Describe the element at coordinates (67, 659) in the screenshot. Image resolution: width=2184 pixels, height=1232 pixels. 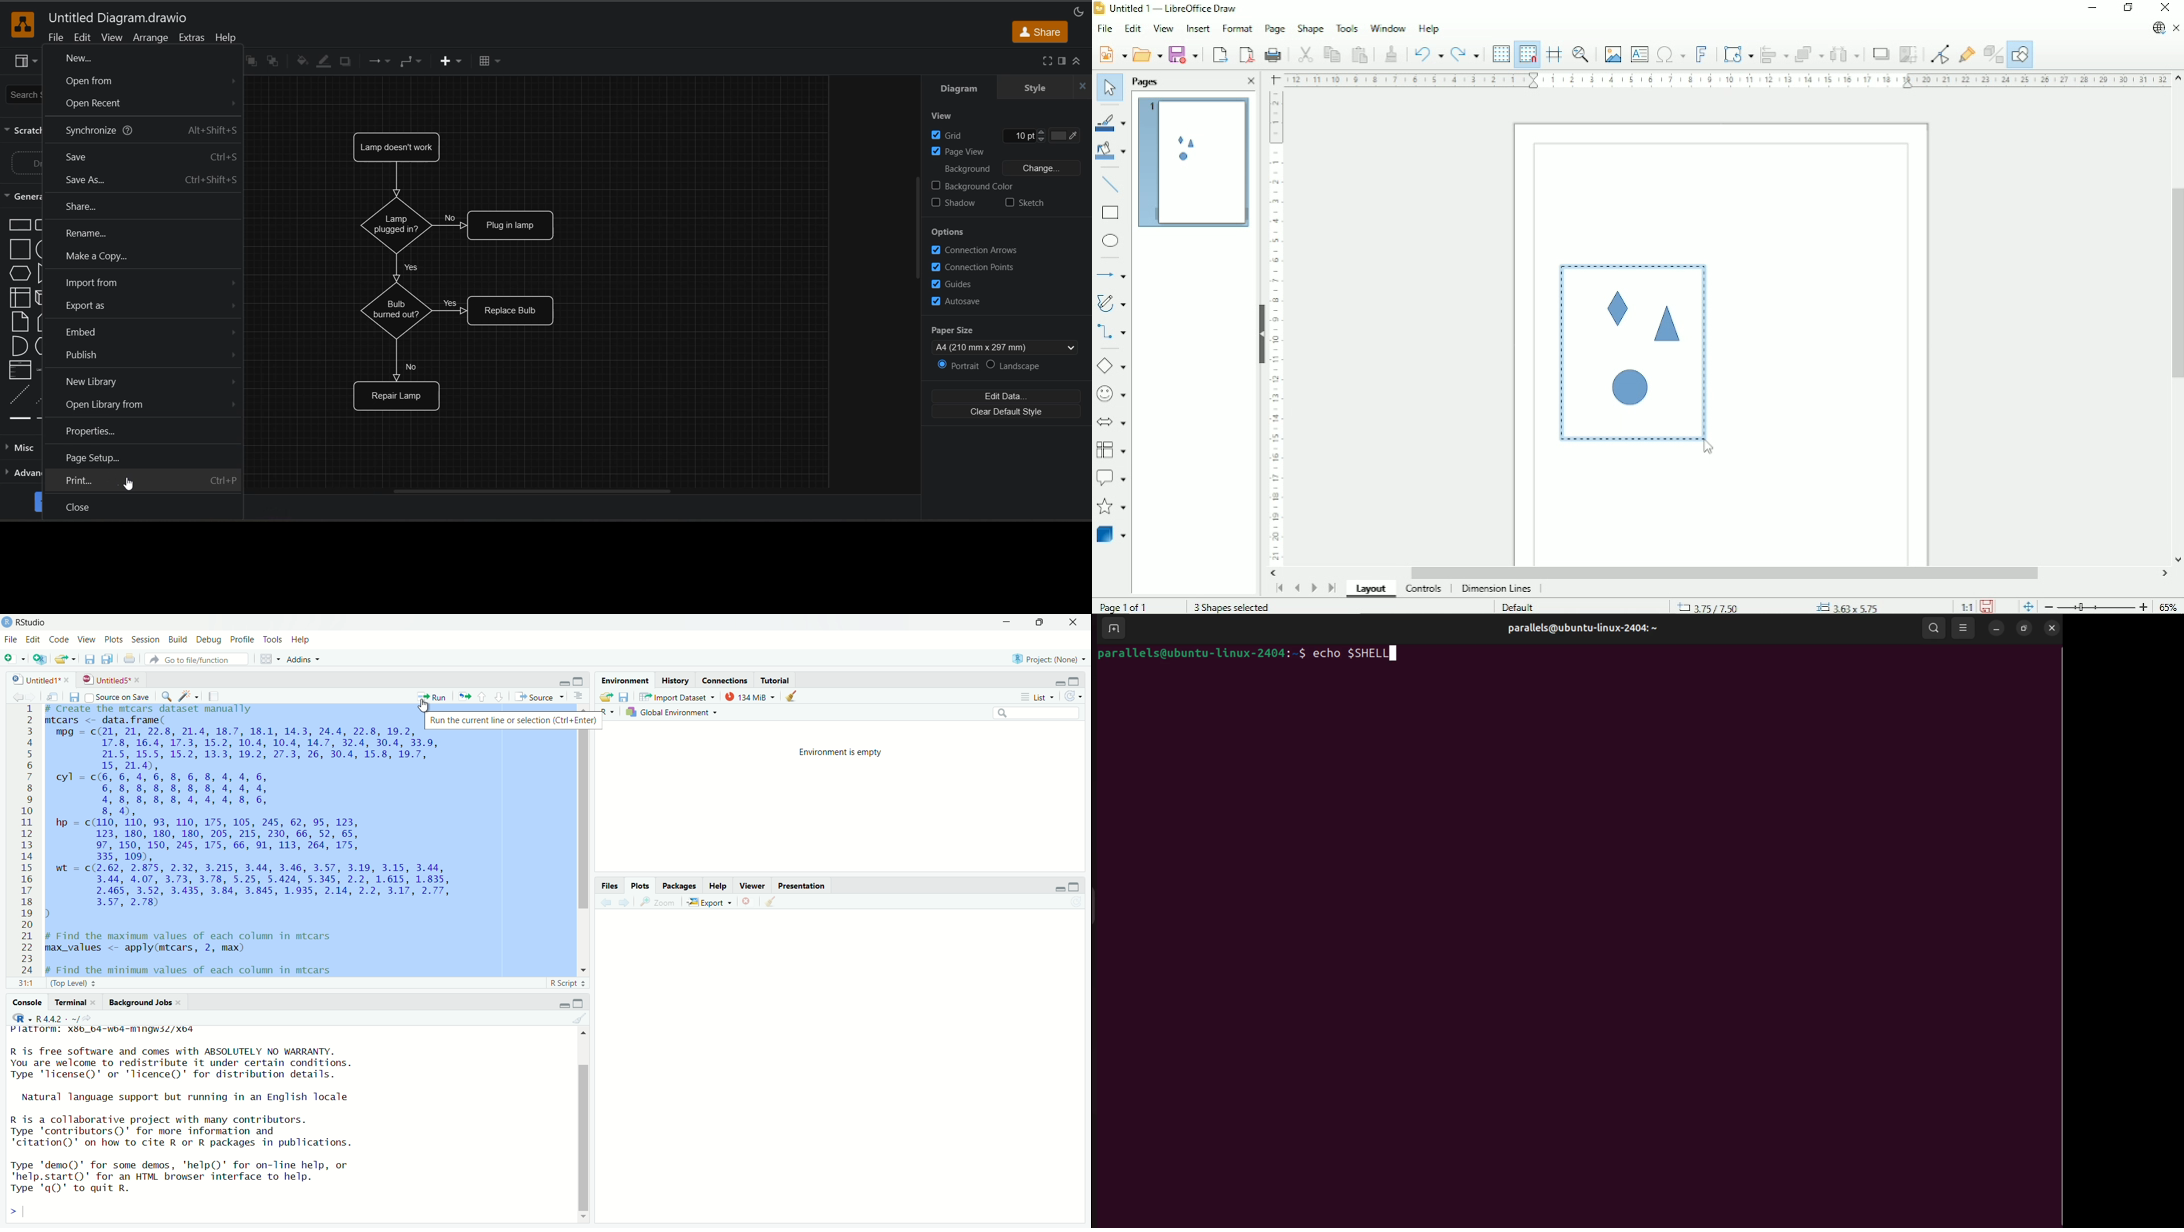
I see `move` at that location.